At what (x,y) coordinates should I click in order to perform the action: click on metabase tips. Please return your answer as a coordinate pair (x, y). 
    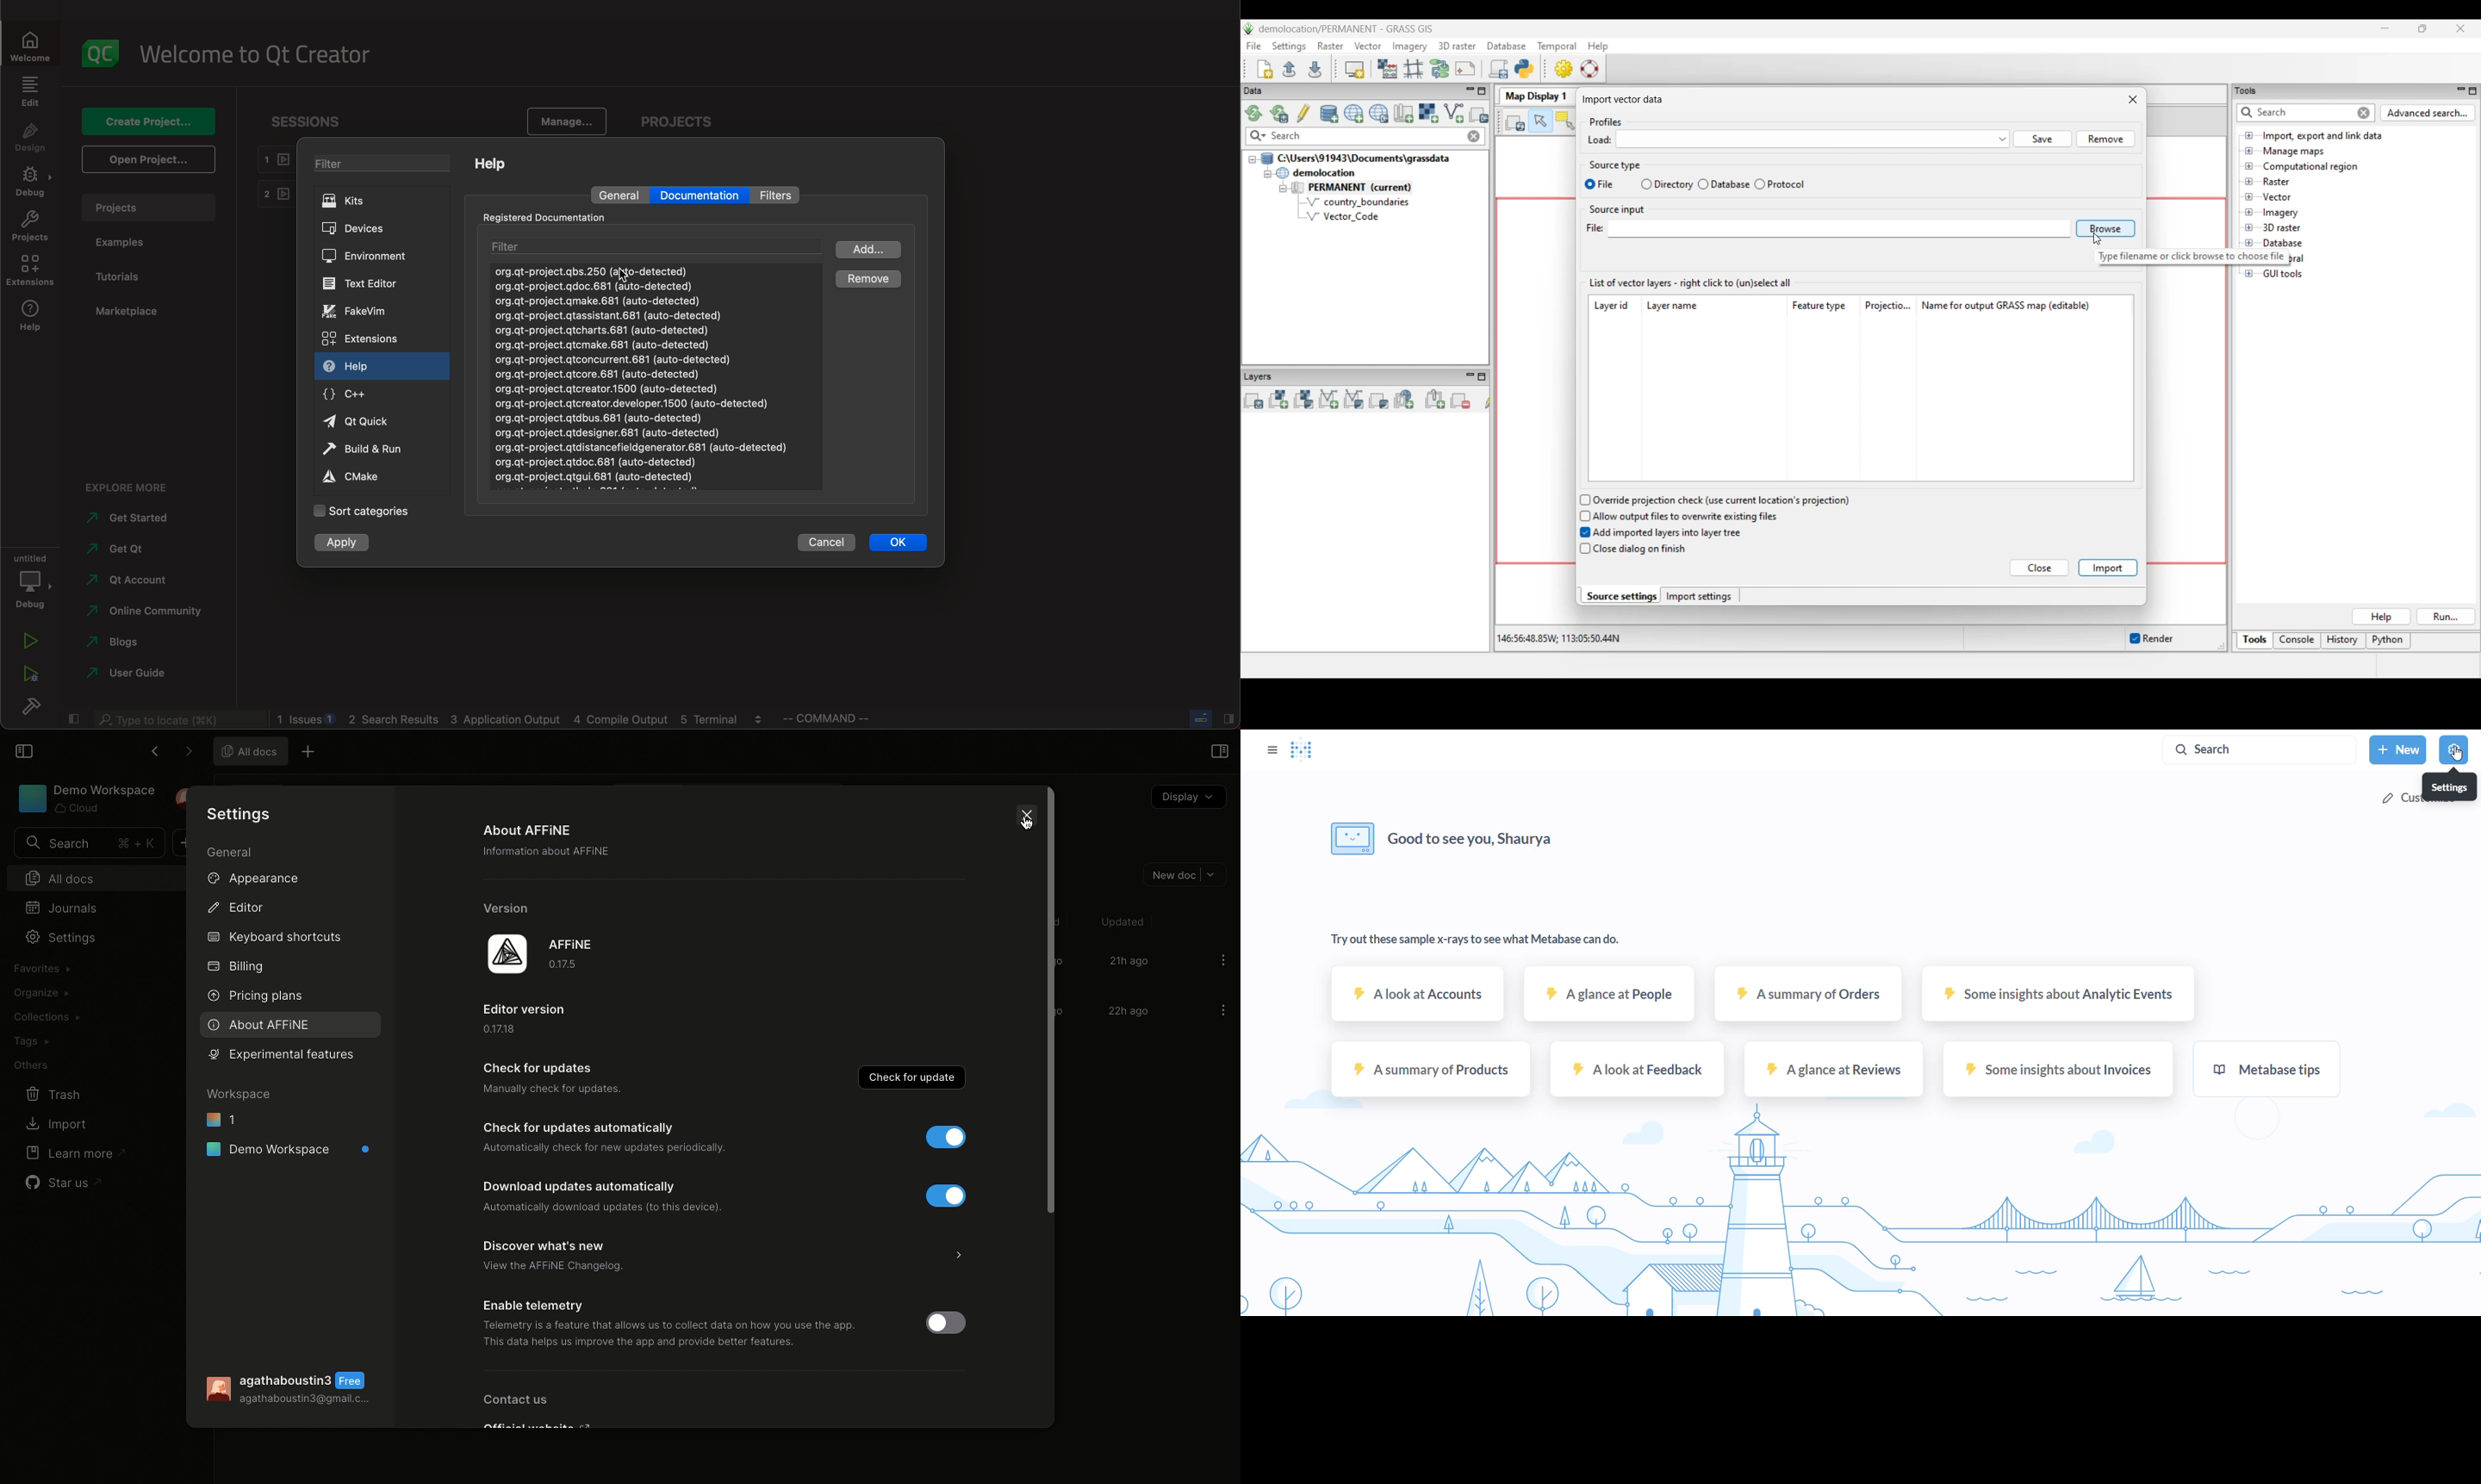
    Looking at the image, I should click on (2270, 1071).